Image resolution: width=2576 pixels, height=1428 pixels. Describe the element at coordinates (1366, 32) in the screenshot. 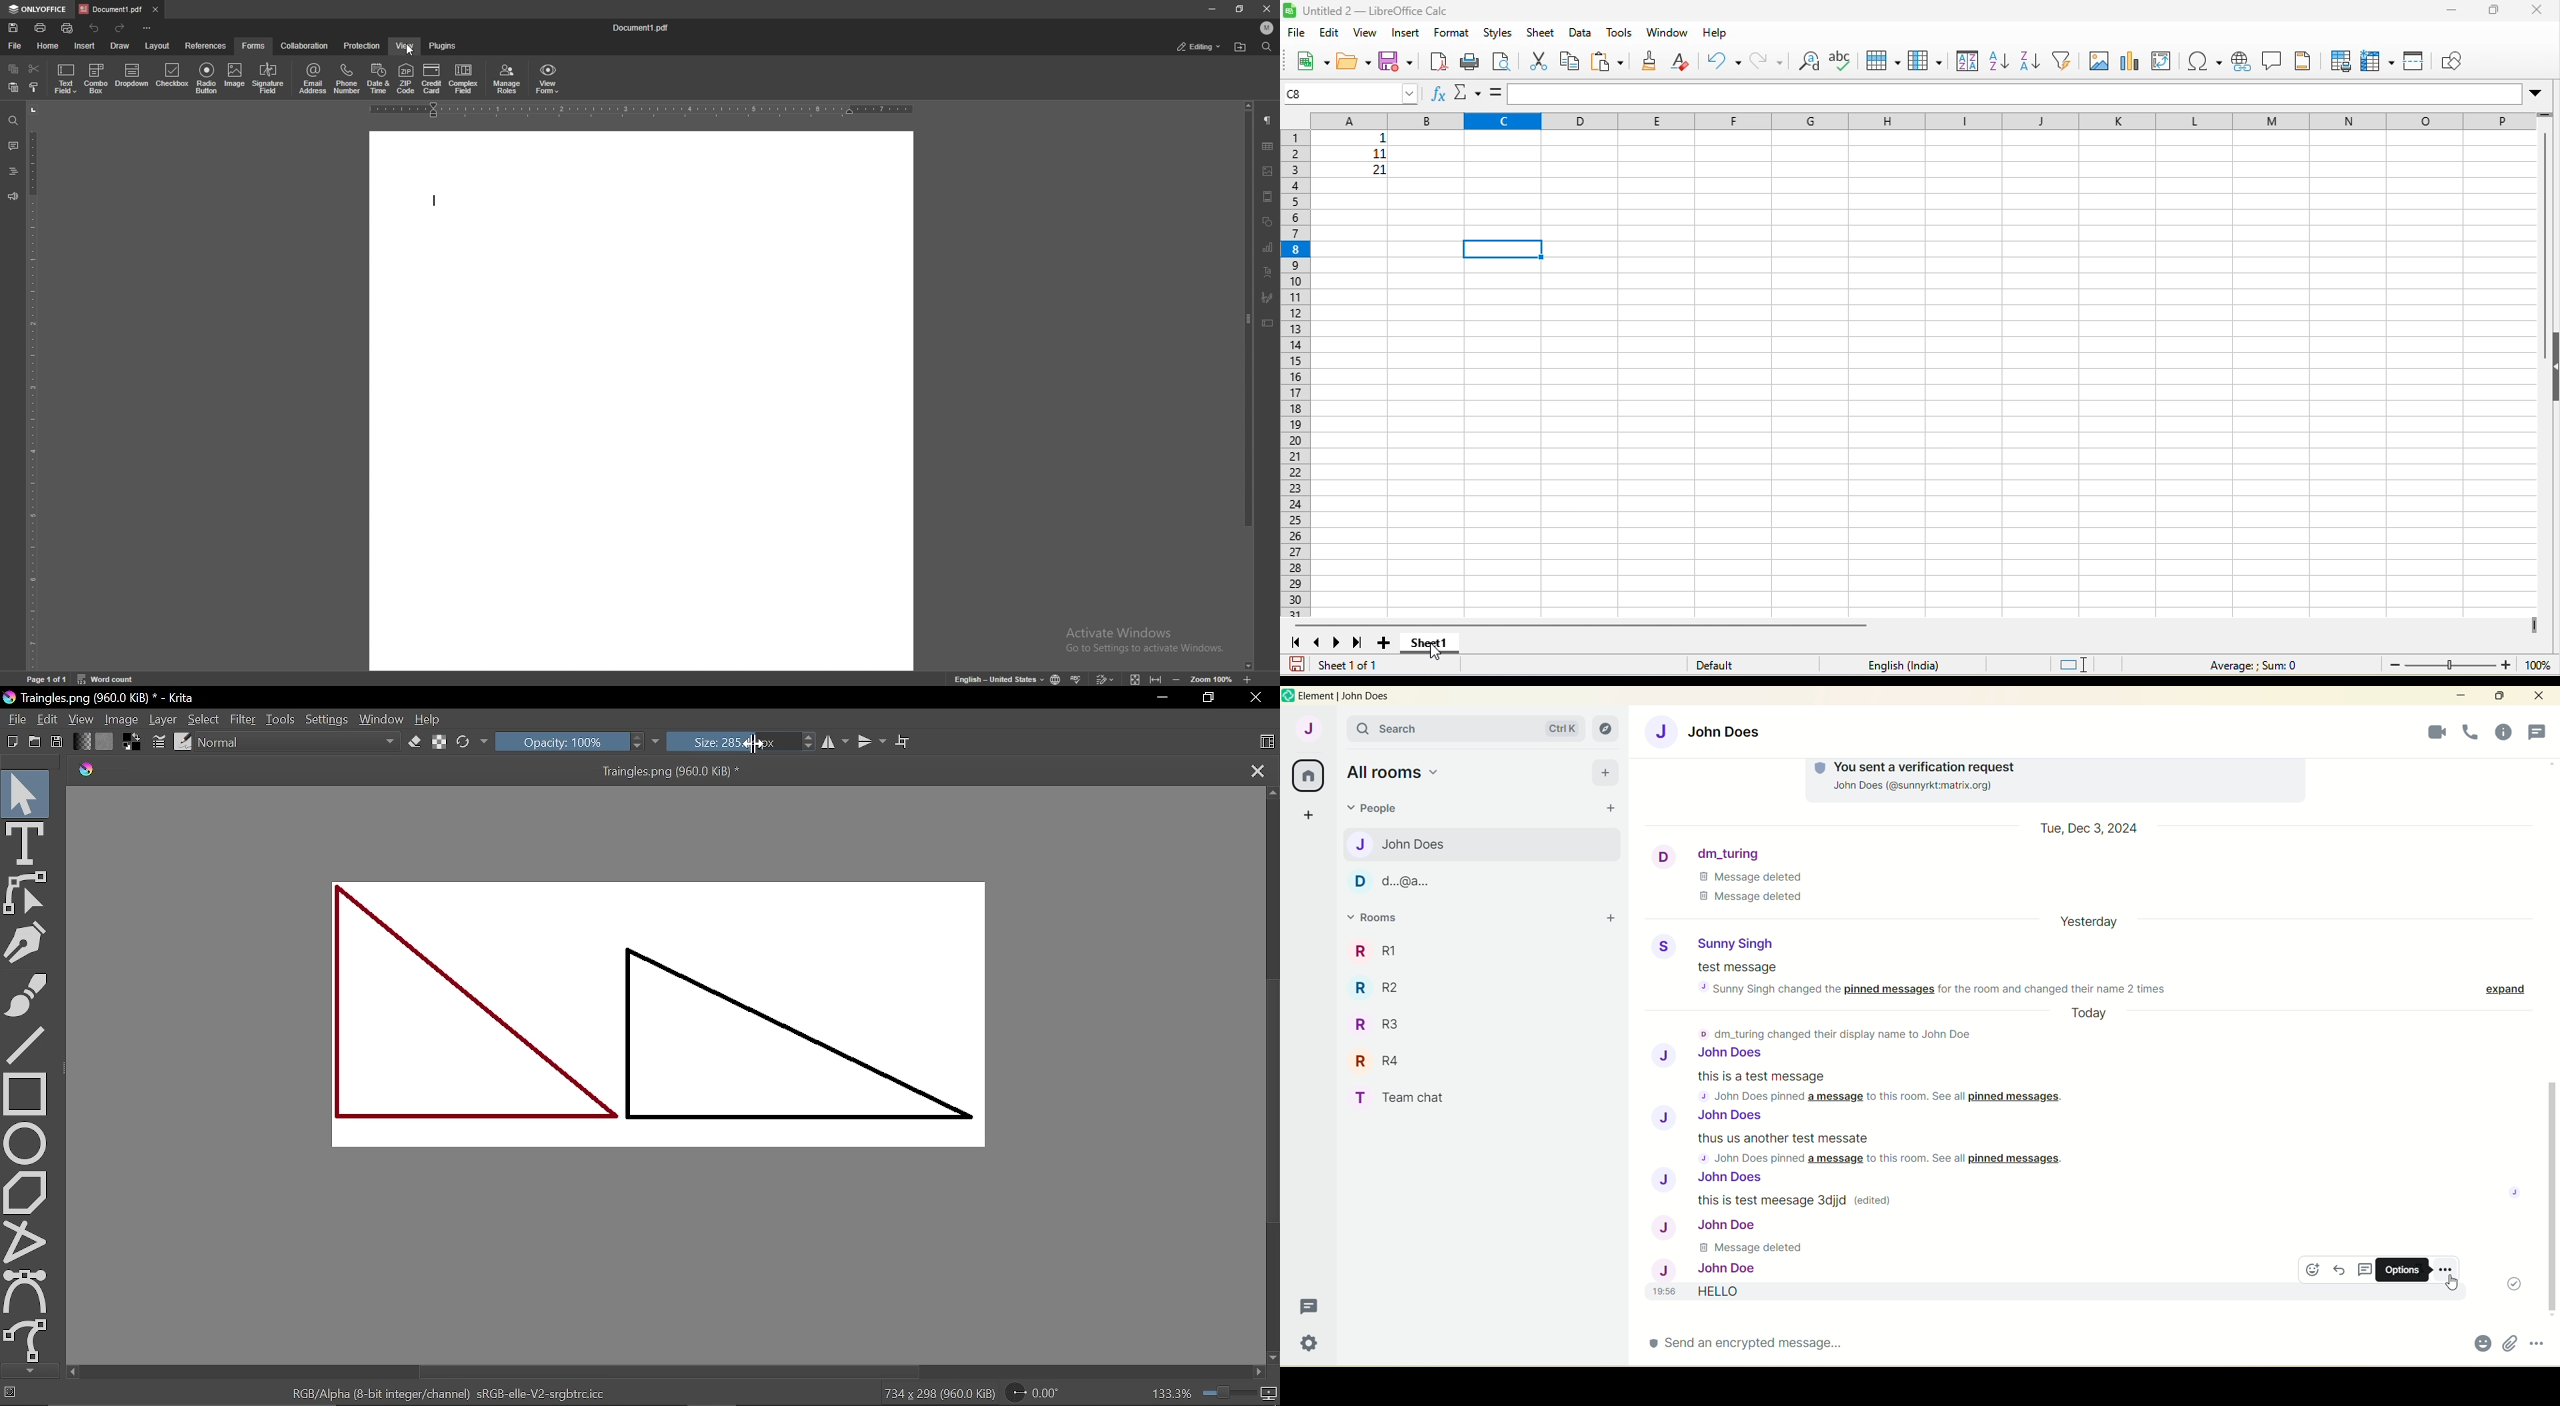

I see `view` at that location.